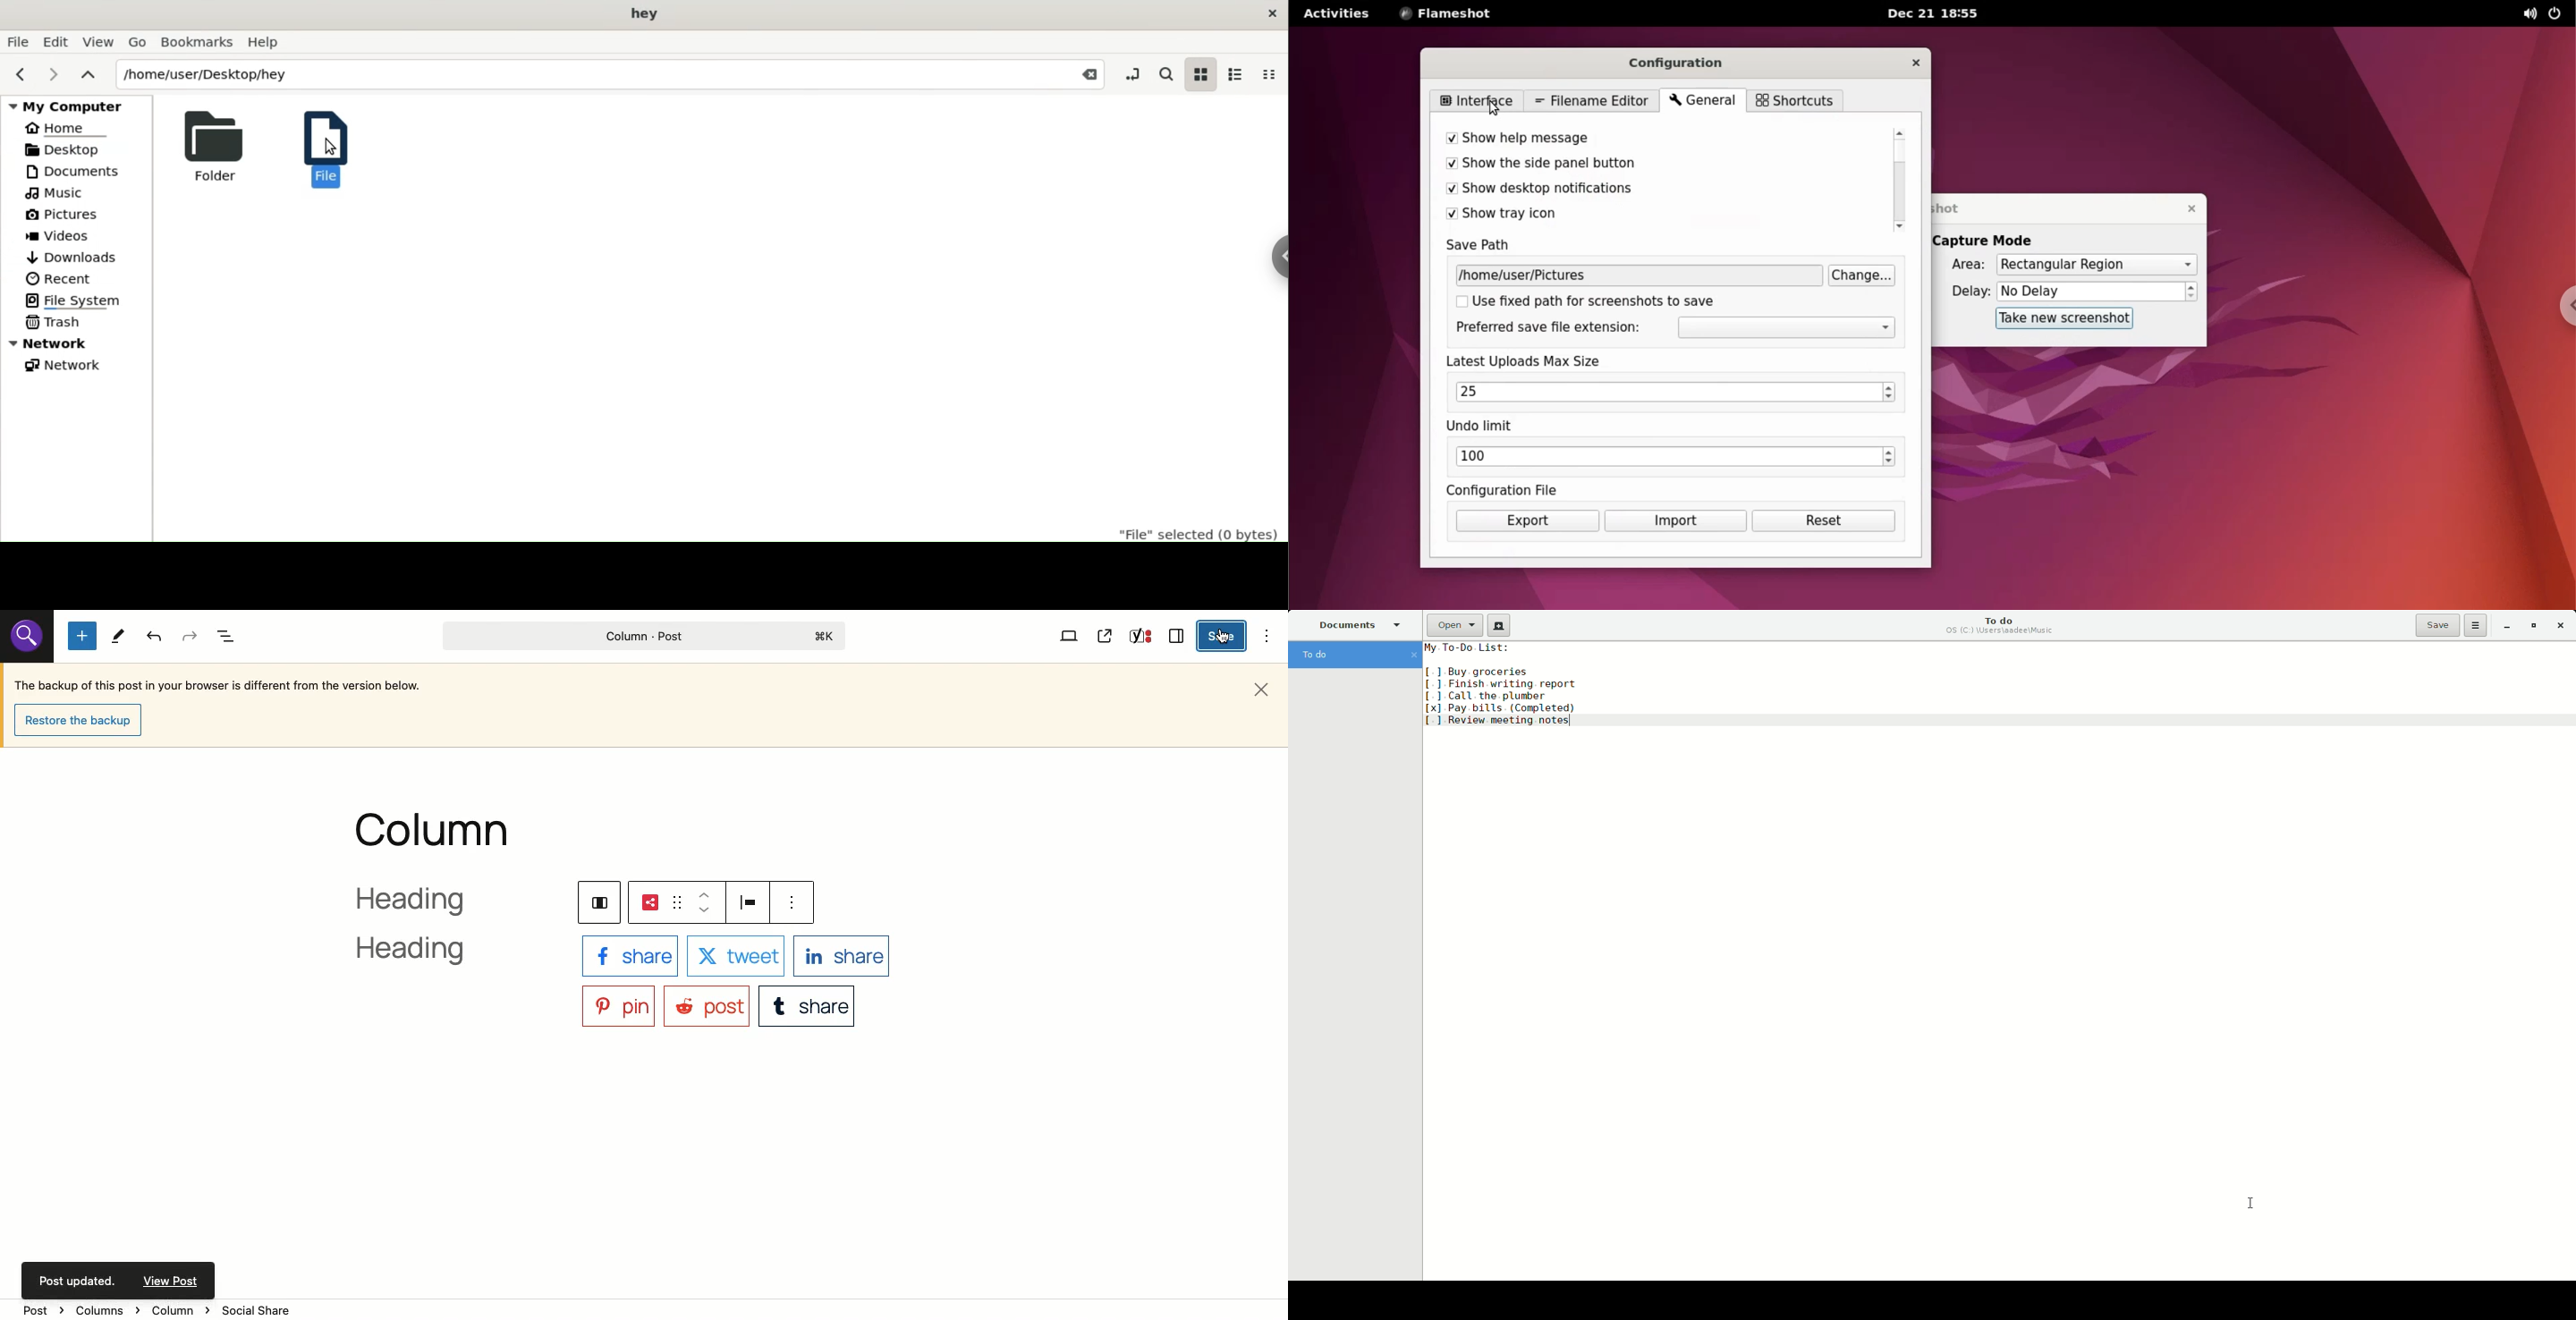 The image size is (2576, 1344). I want to click on Justification, so click(751, 901).